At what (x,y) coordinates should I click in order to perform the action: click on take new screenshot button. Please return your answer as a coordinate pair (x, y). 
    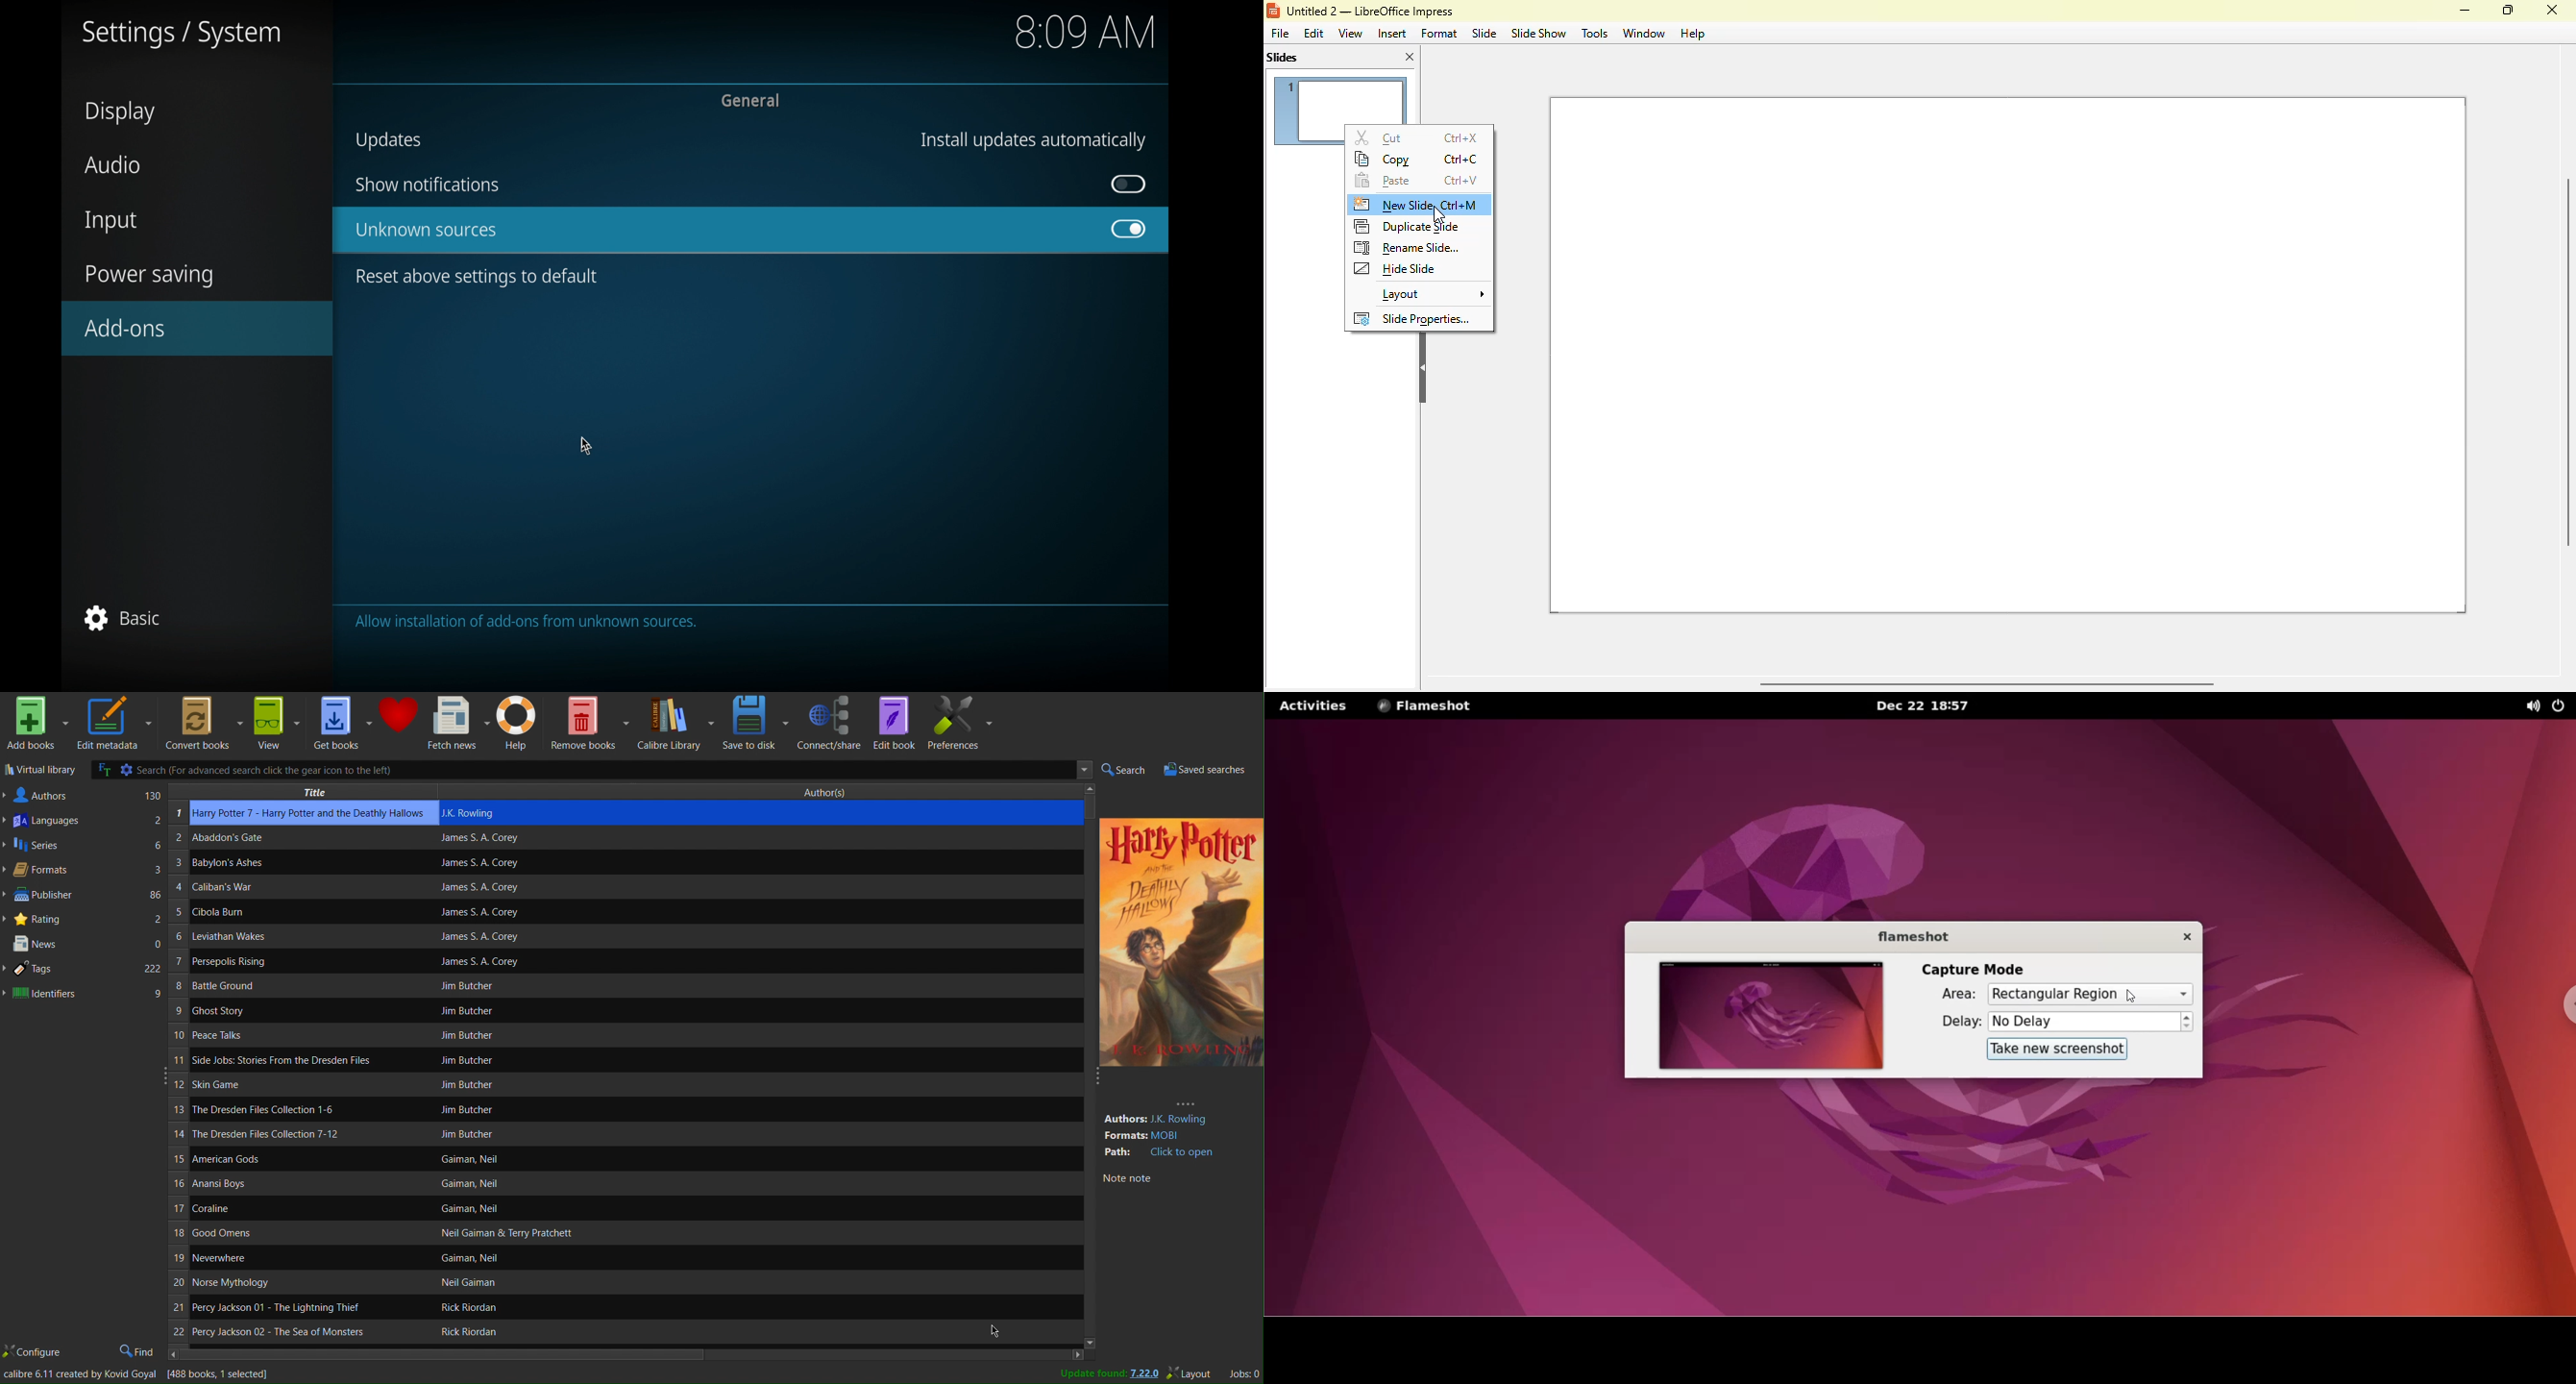
    Looking at the image, I should click on (2052, 1050).